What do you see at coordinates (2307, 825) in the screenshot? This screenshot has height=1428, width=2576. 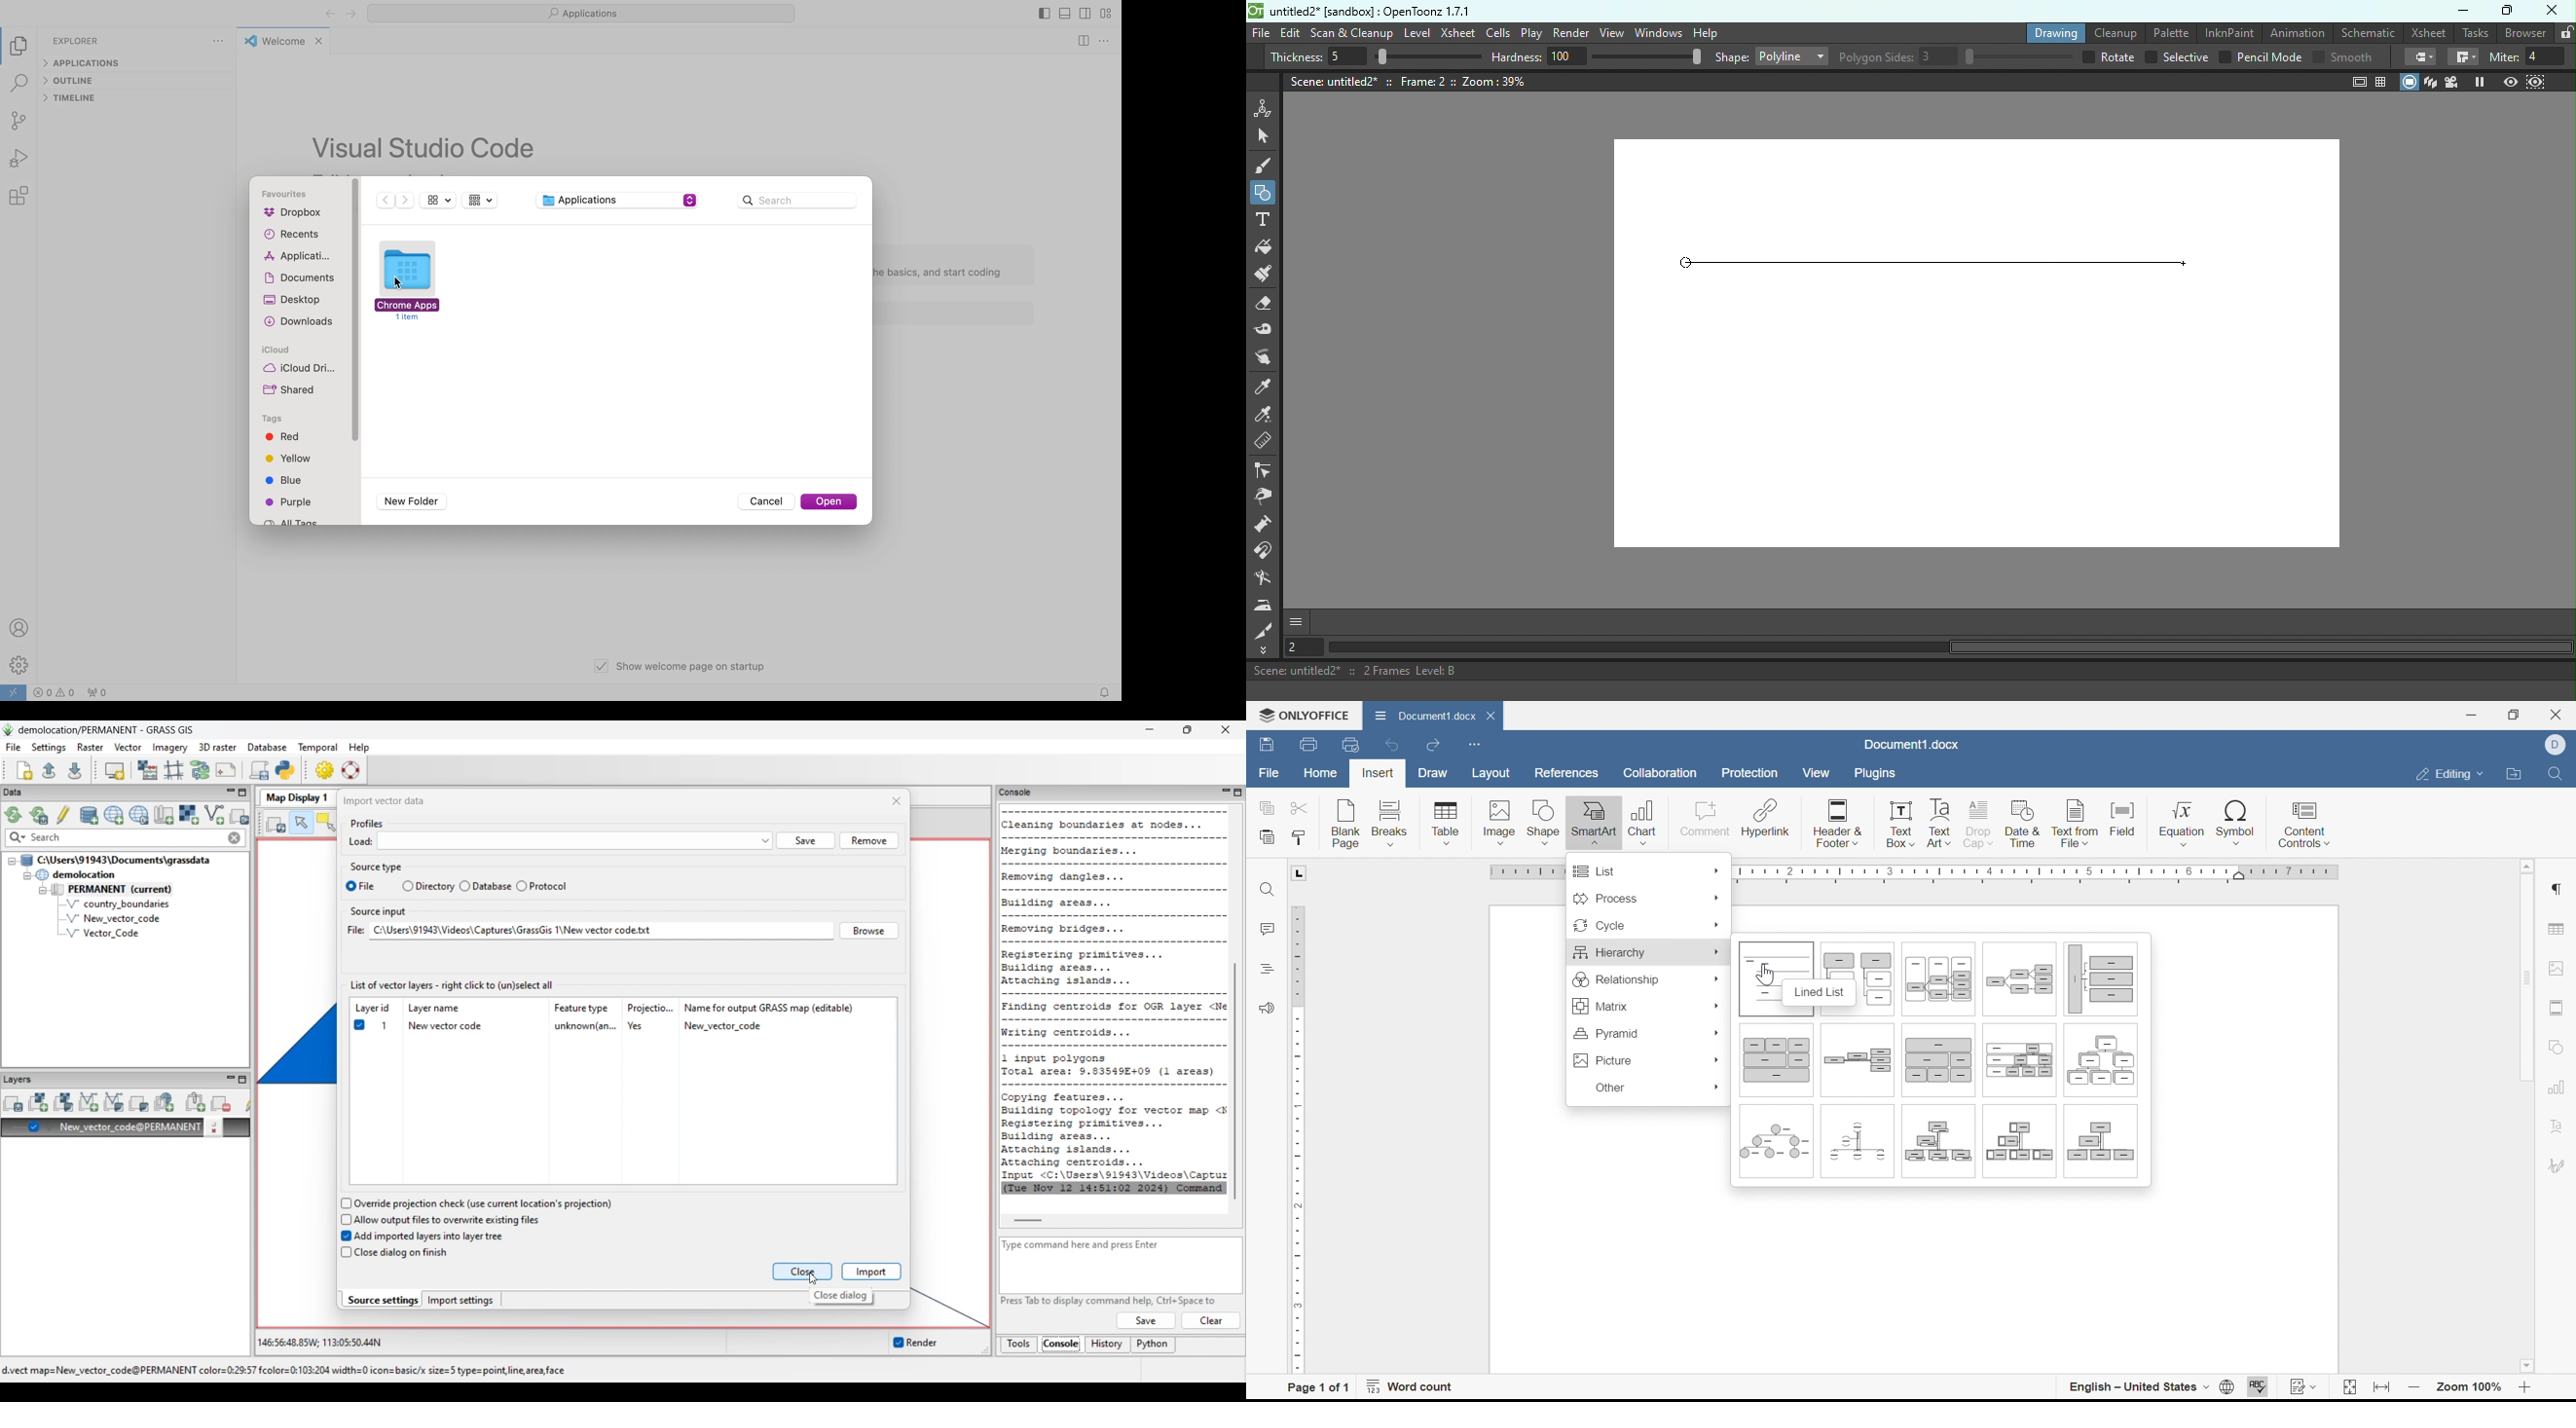 I see `Content controls` at bounding box center [2307, 825].